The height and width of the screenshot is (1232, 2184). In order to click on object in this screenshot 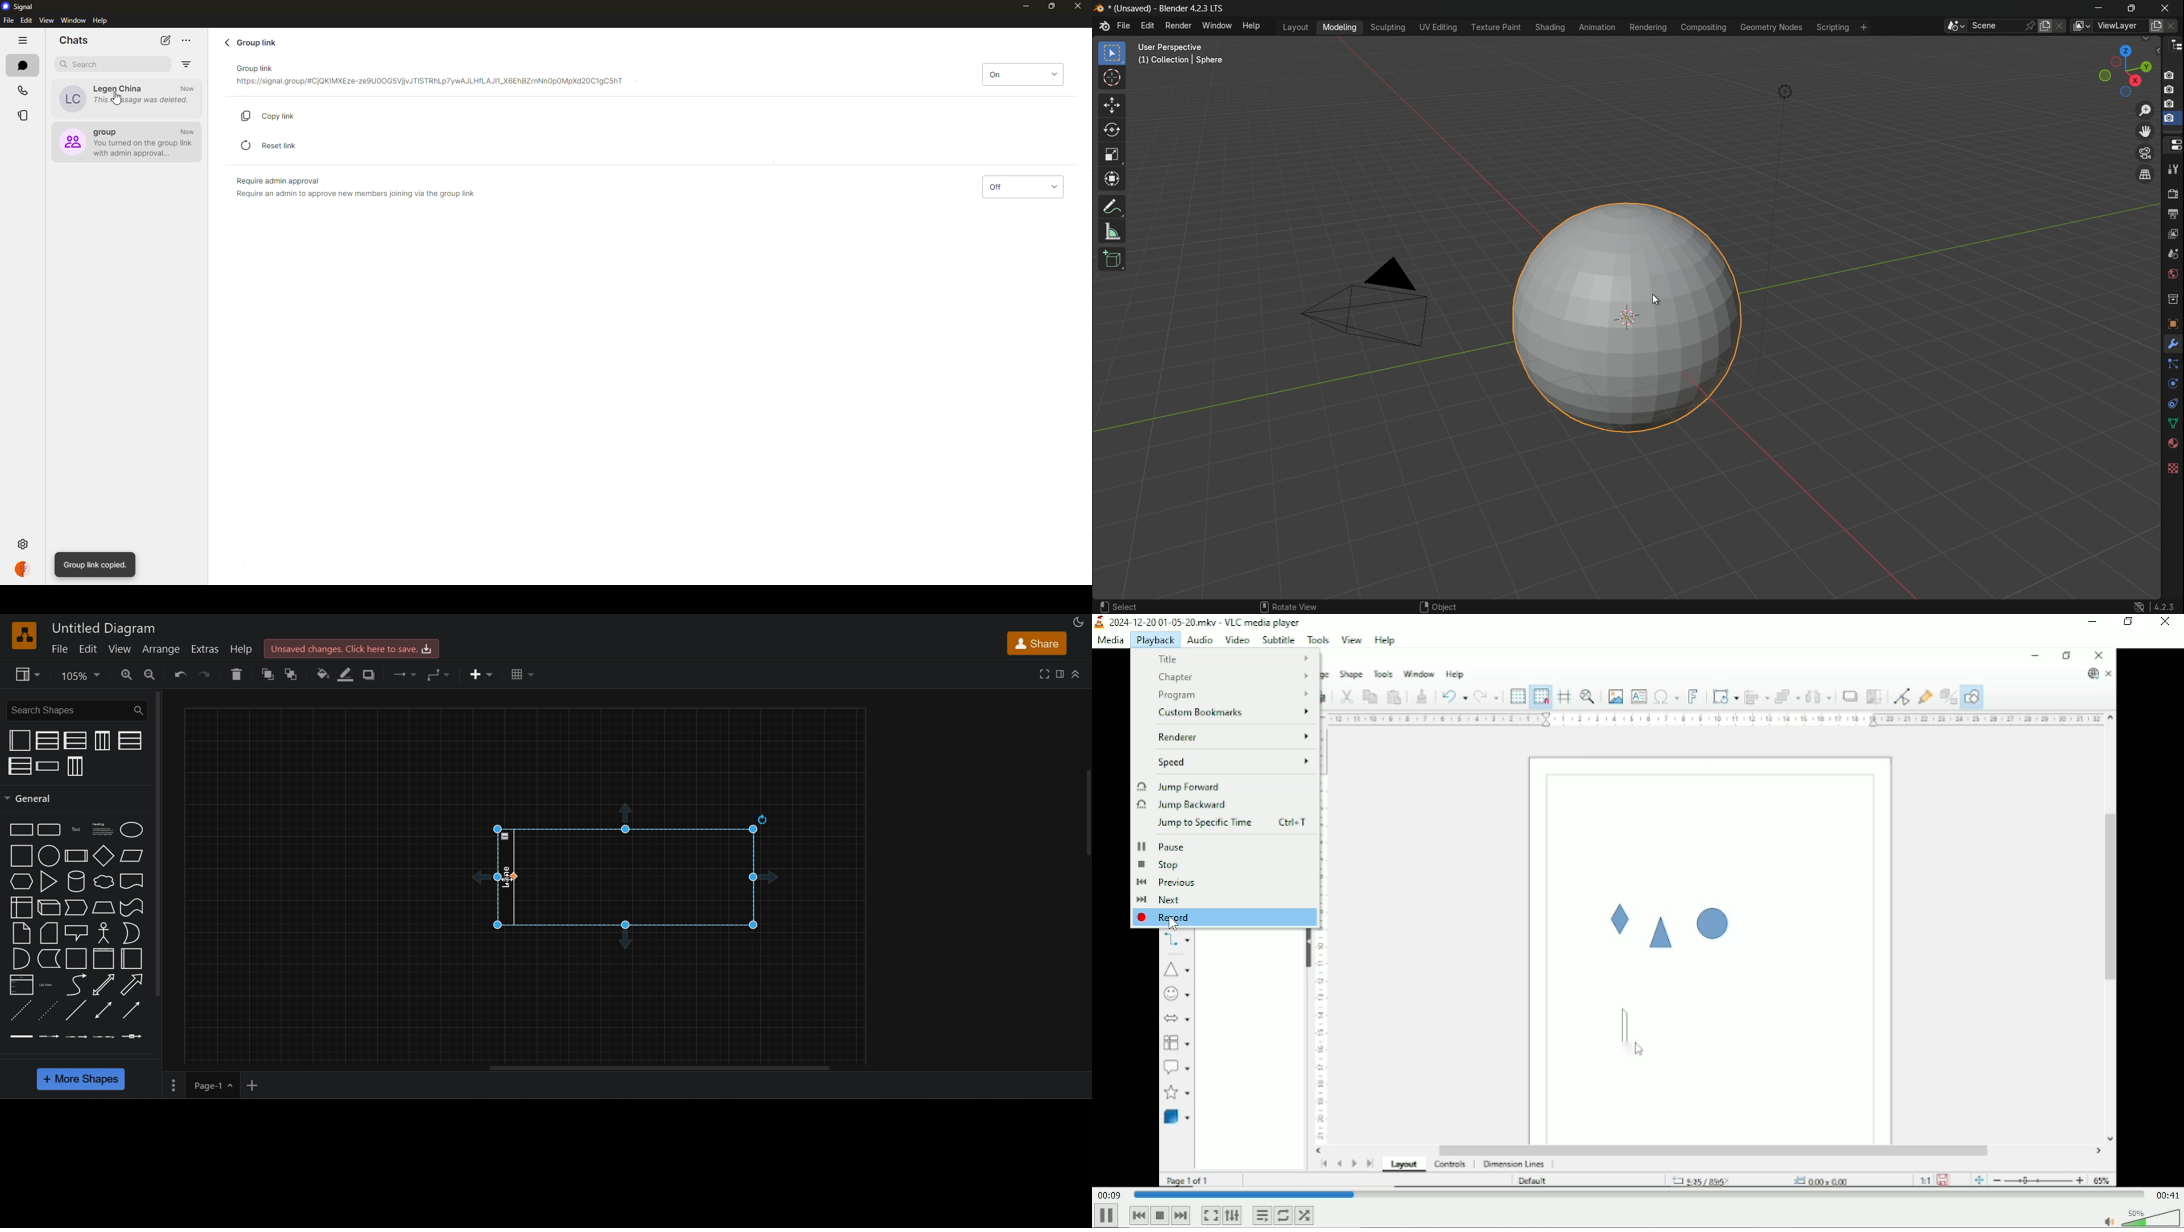, I will do `click(1438, 603)`.